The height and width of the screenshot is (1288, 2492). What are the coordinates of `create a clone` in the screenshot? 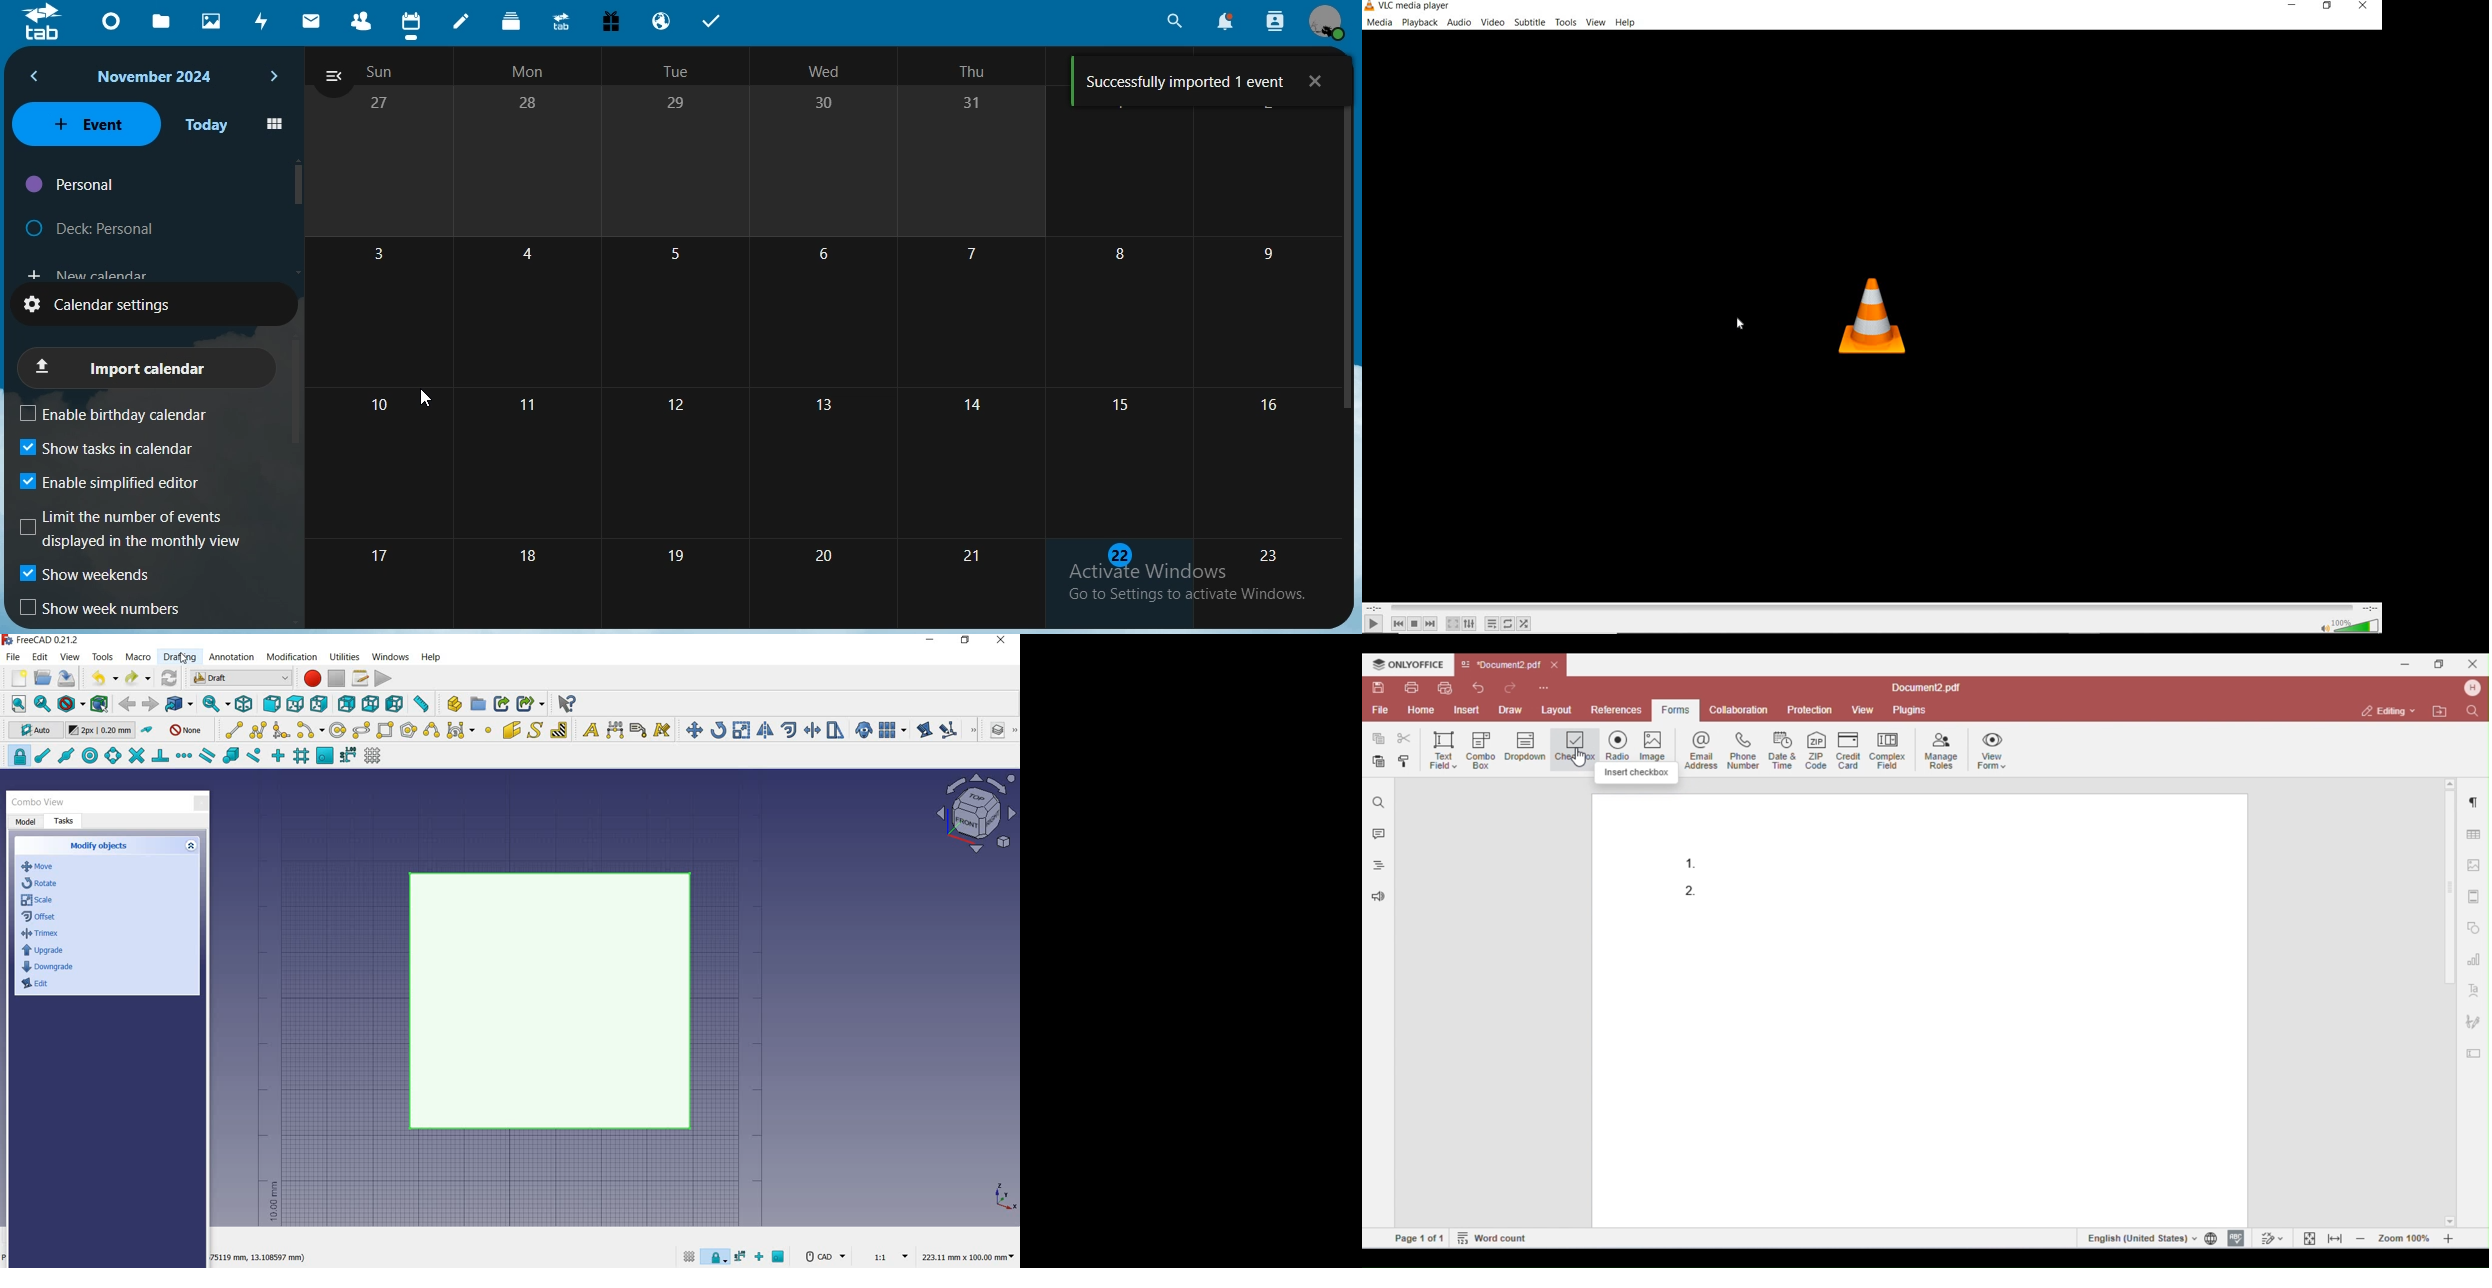 It's located at (862, 731).